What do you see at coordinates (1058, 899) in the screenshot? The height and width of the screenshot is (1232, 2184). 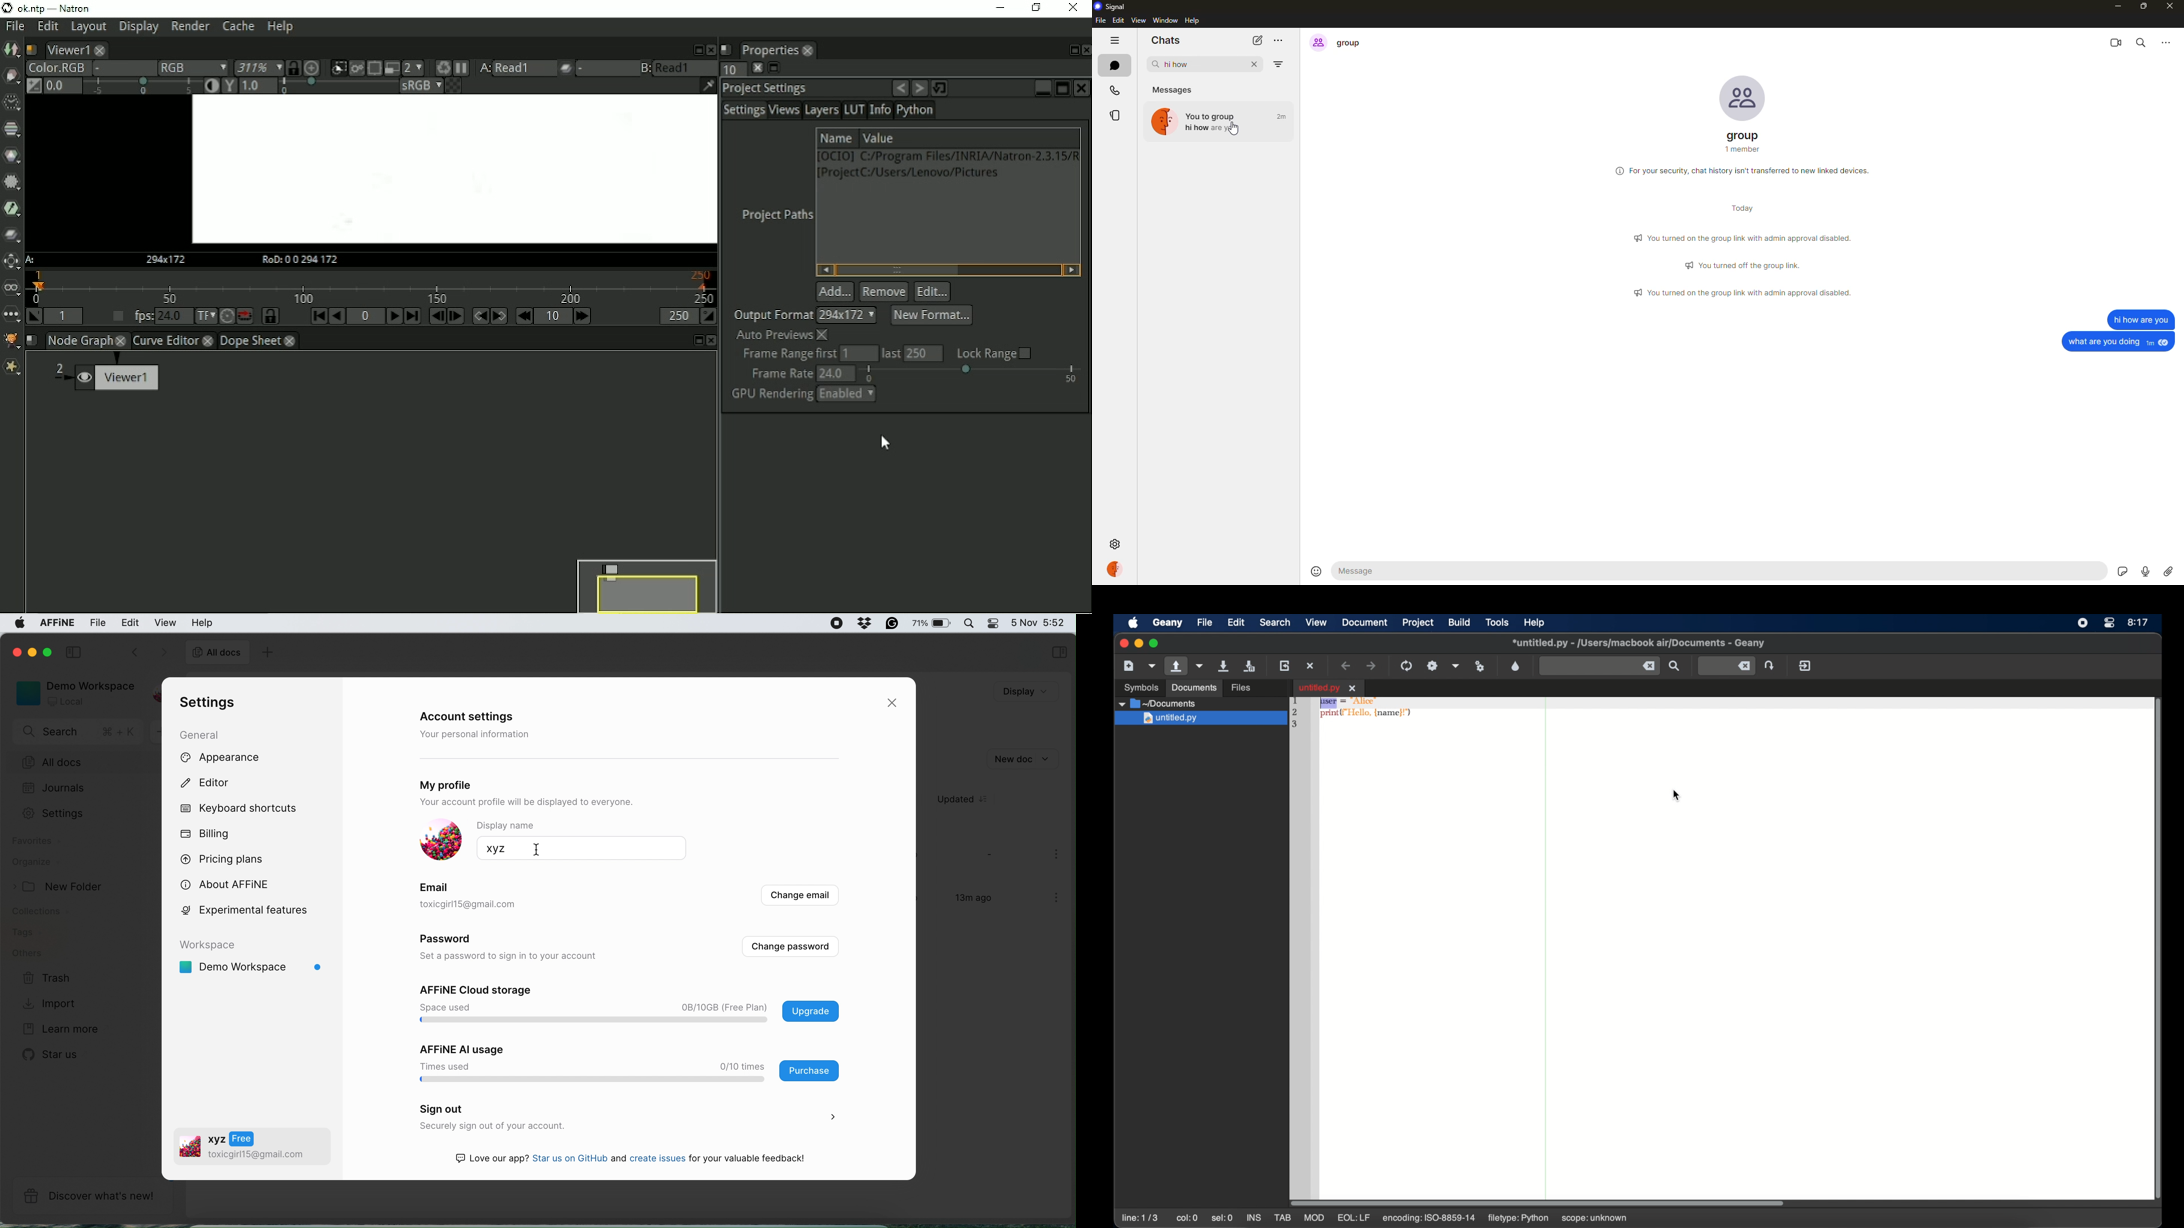 I see `more options` at bounding box center [1058, 899].